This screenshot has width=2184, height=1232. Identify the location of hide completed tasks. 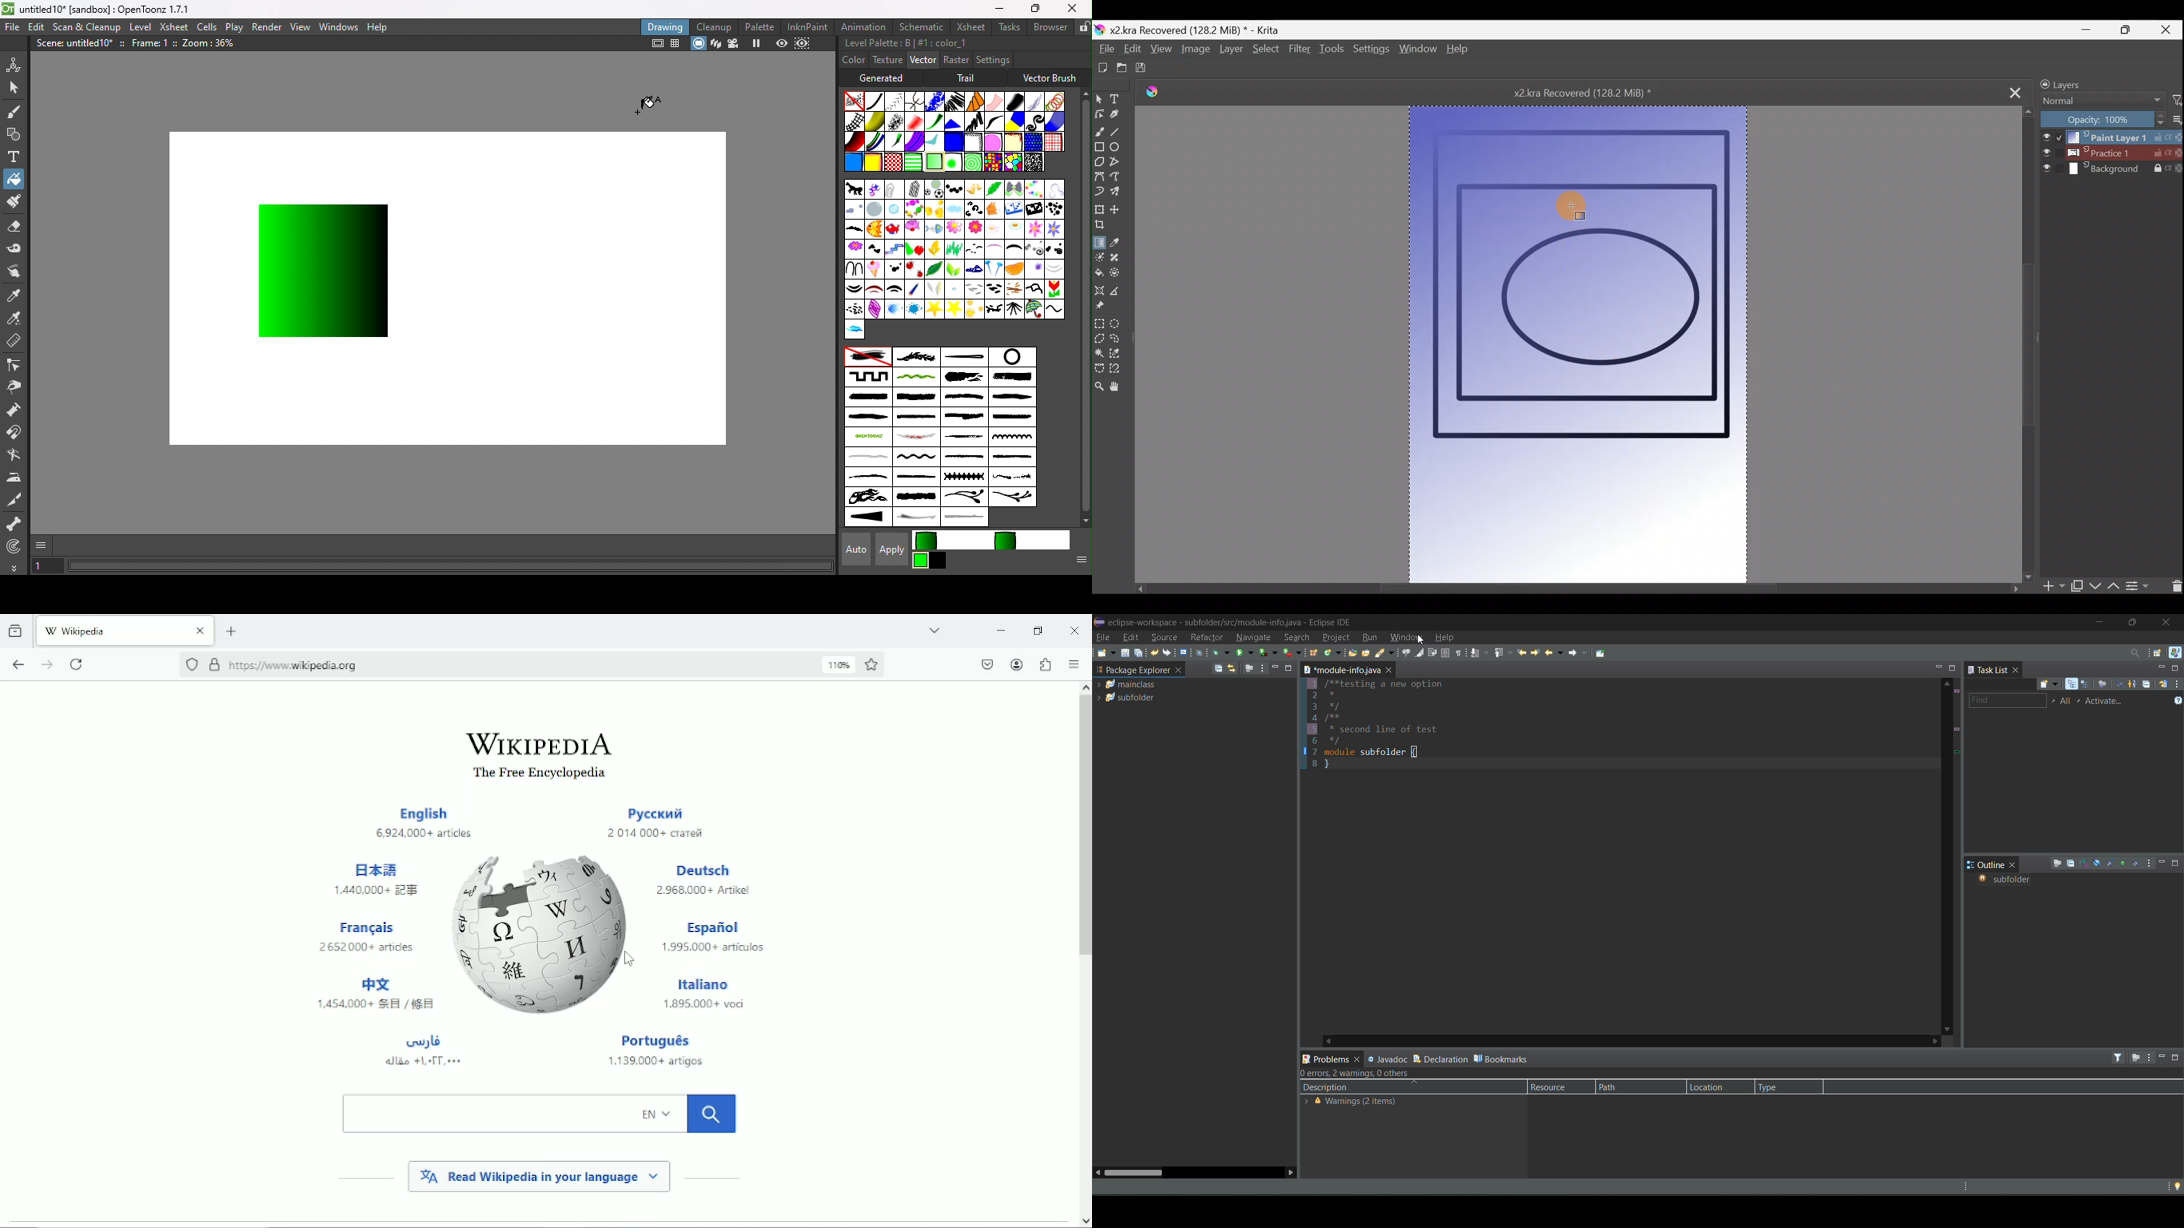
(2121, 685).